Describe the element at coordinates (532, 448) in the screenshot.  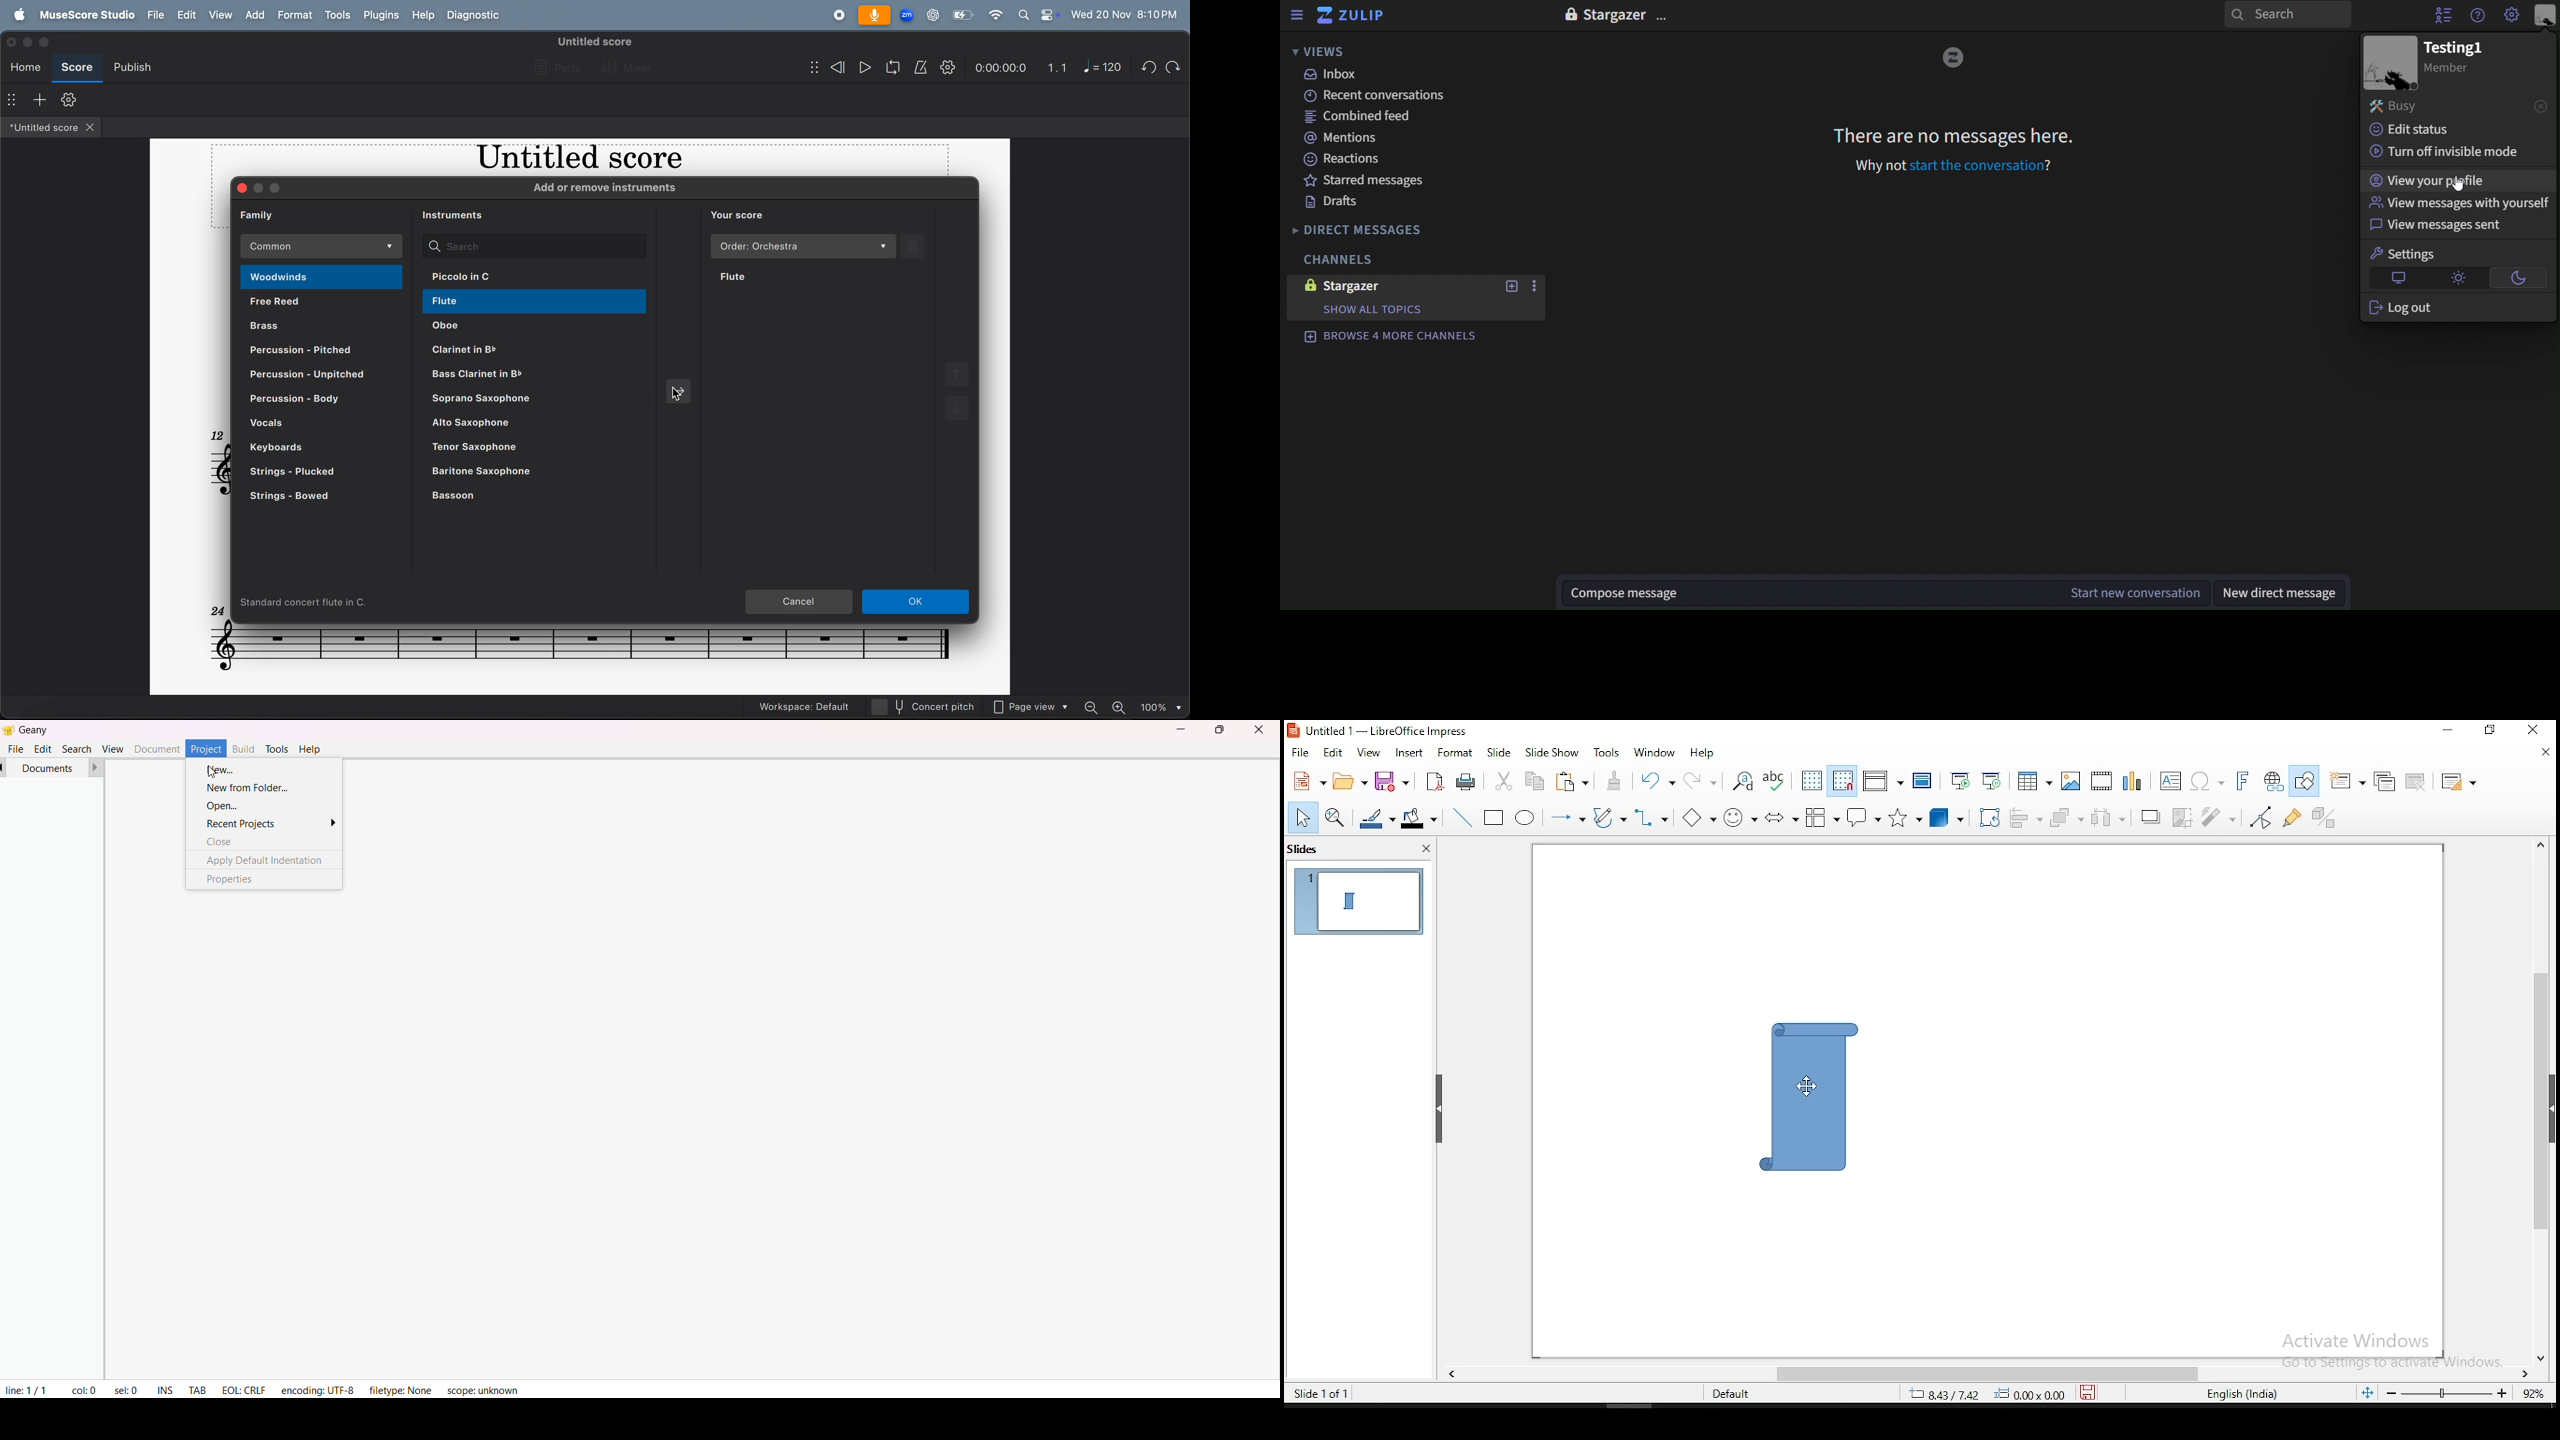
I see `tenor saxophone` at that location.